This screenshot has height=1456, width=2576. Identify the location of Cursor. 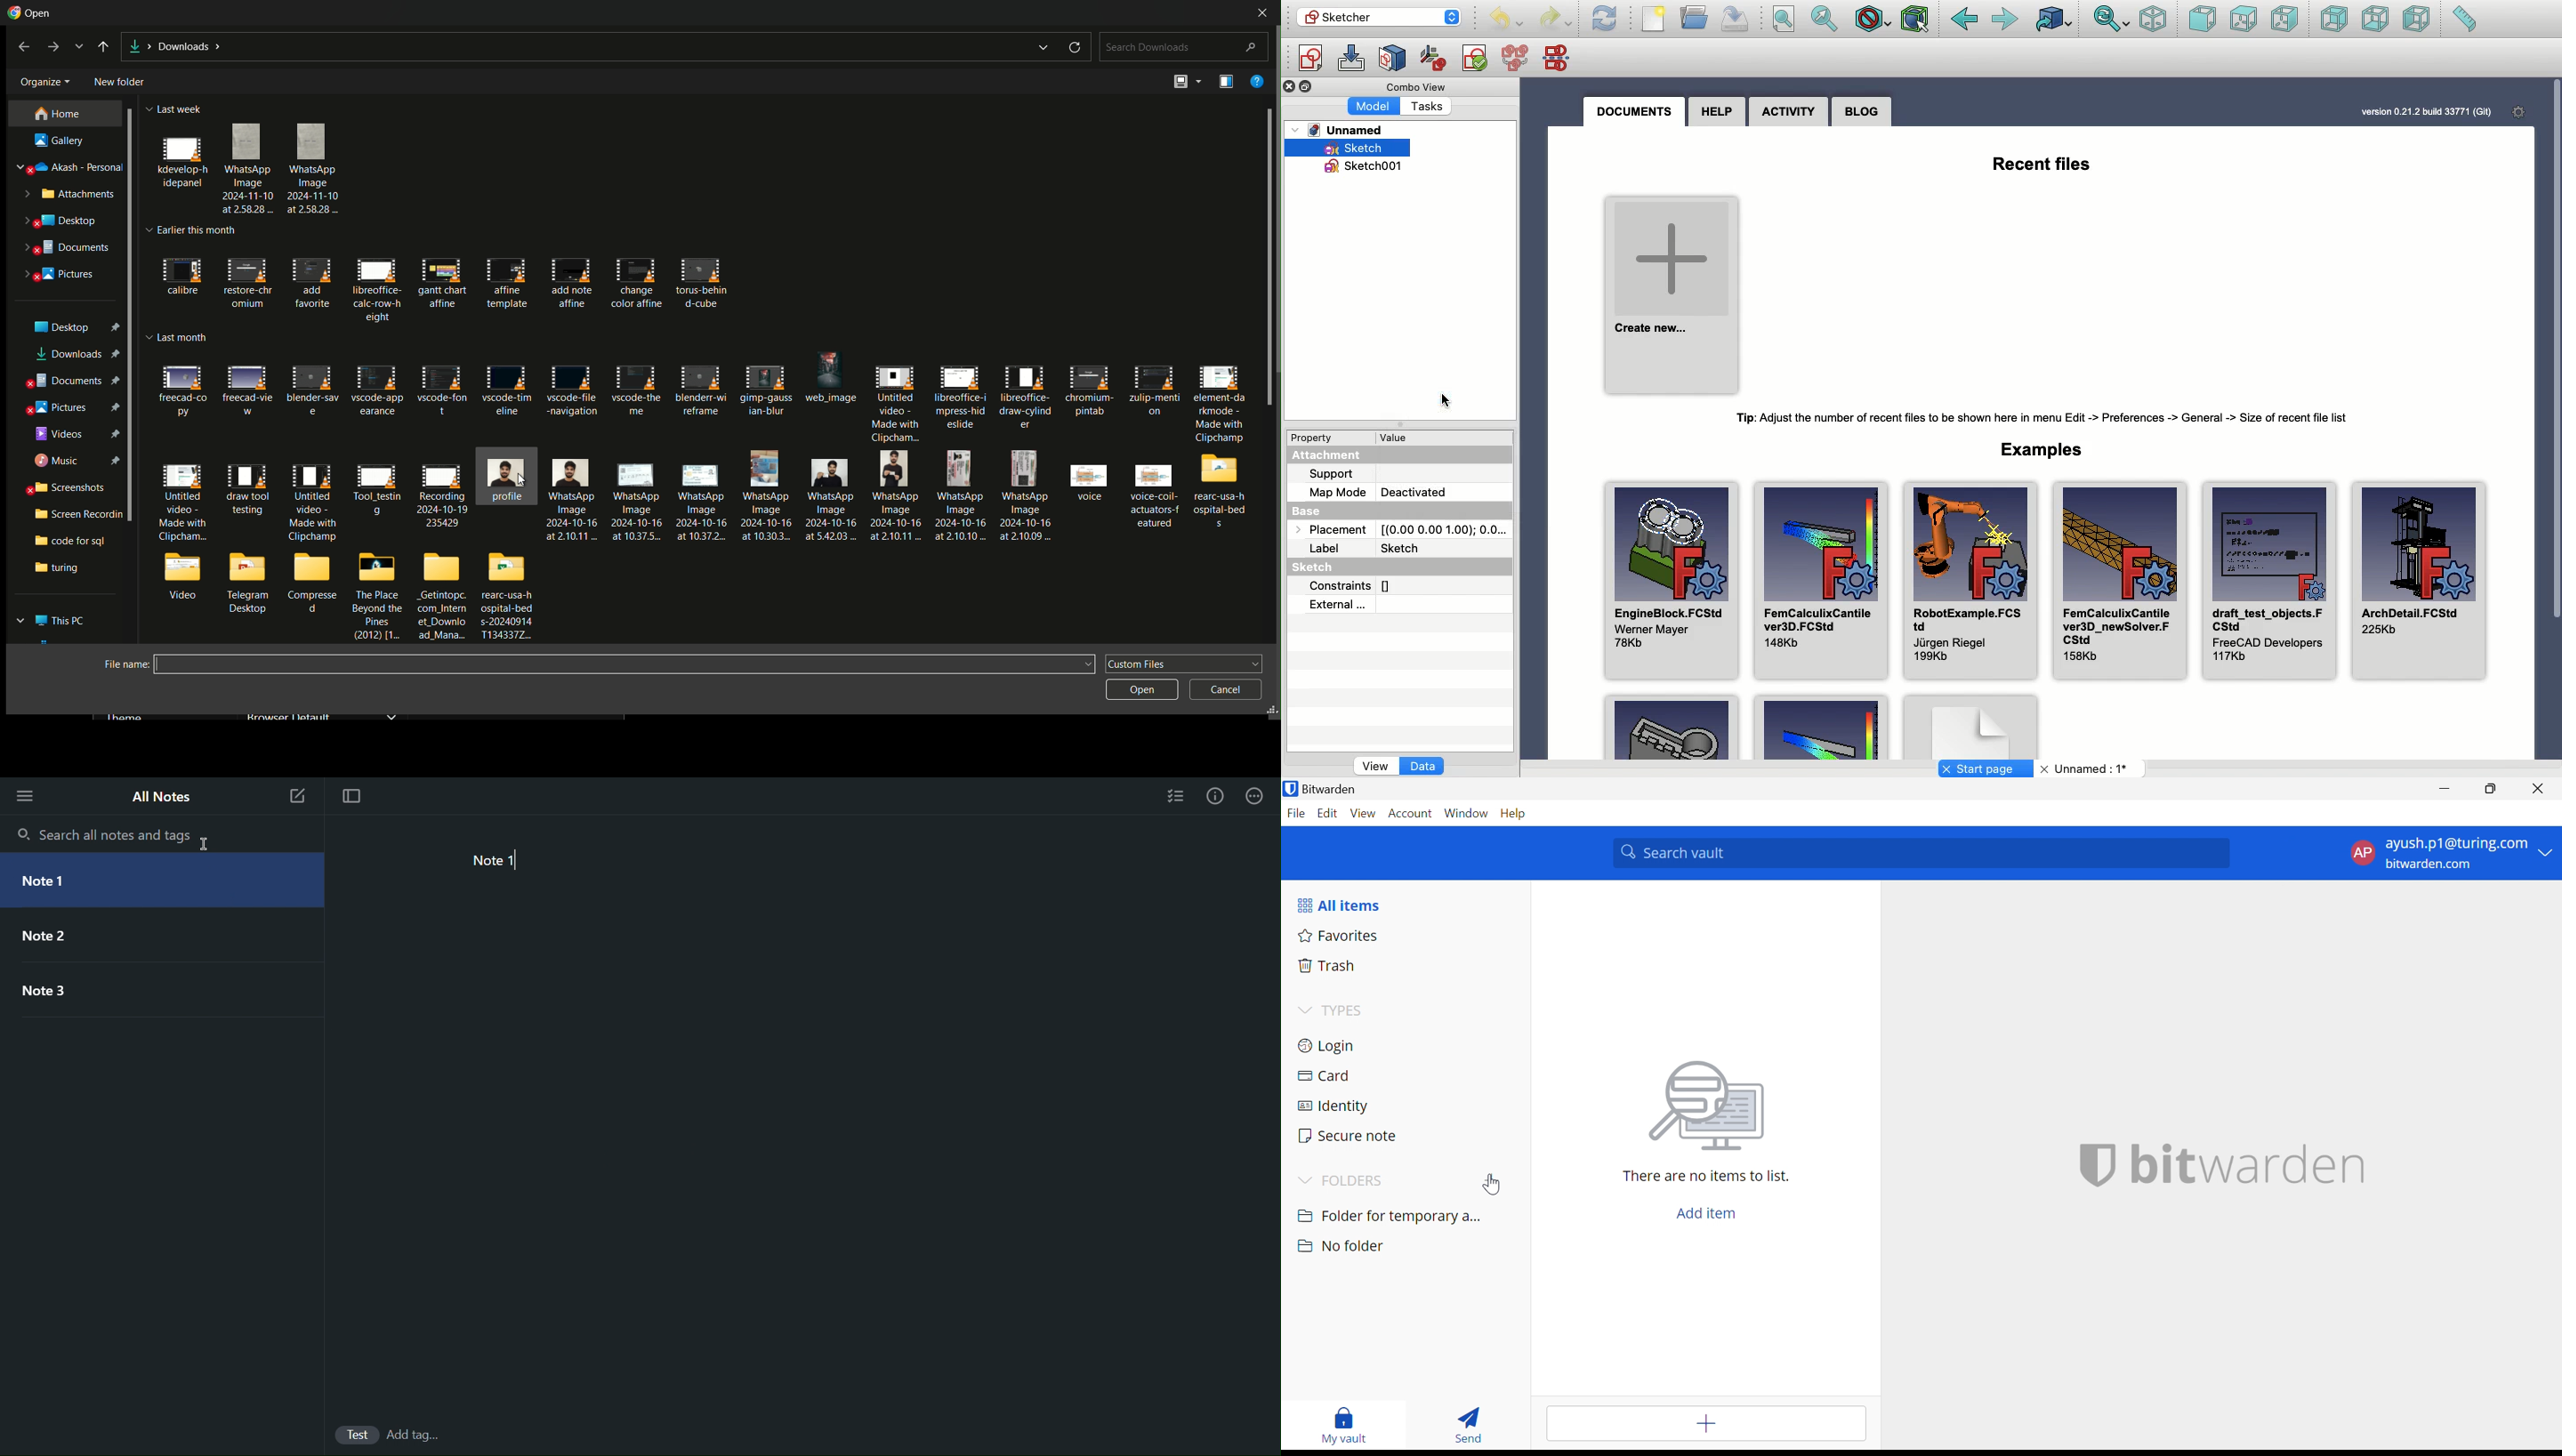
(1491, 1183).